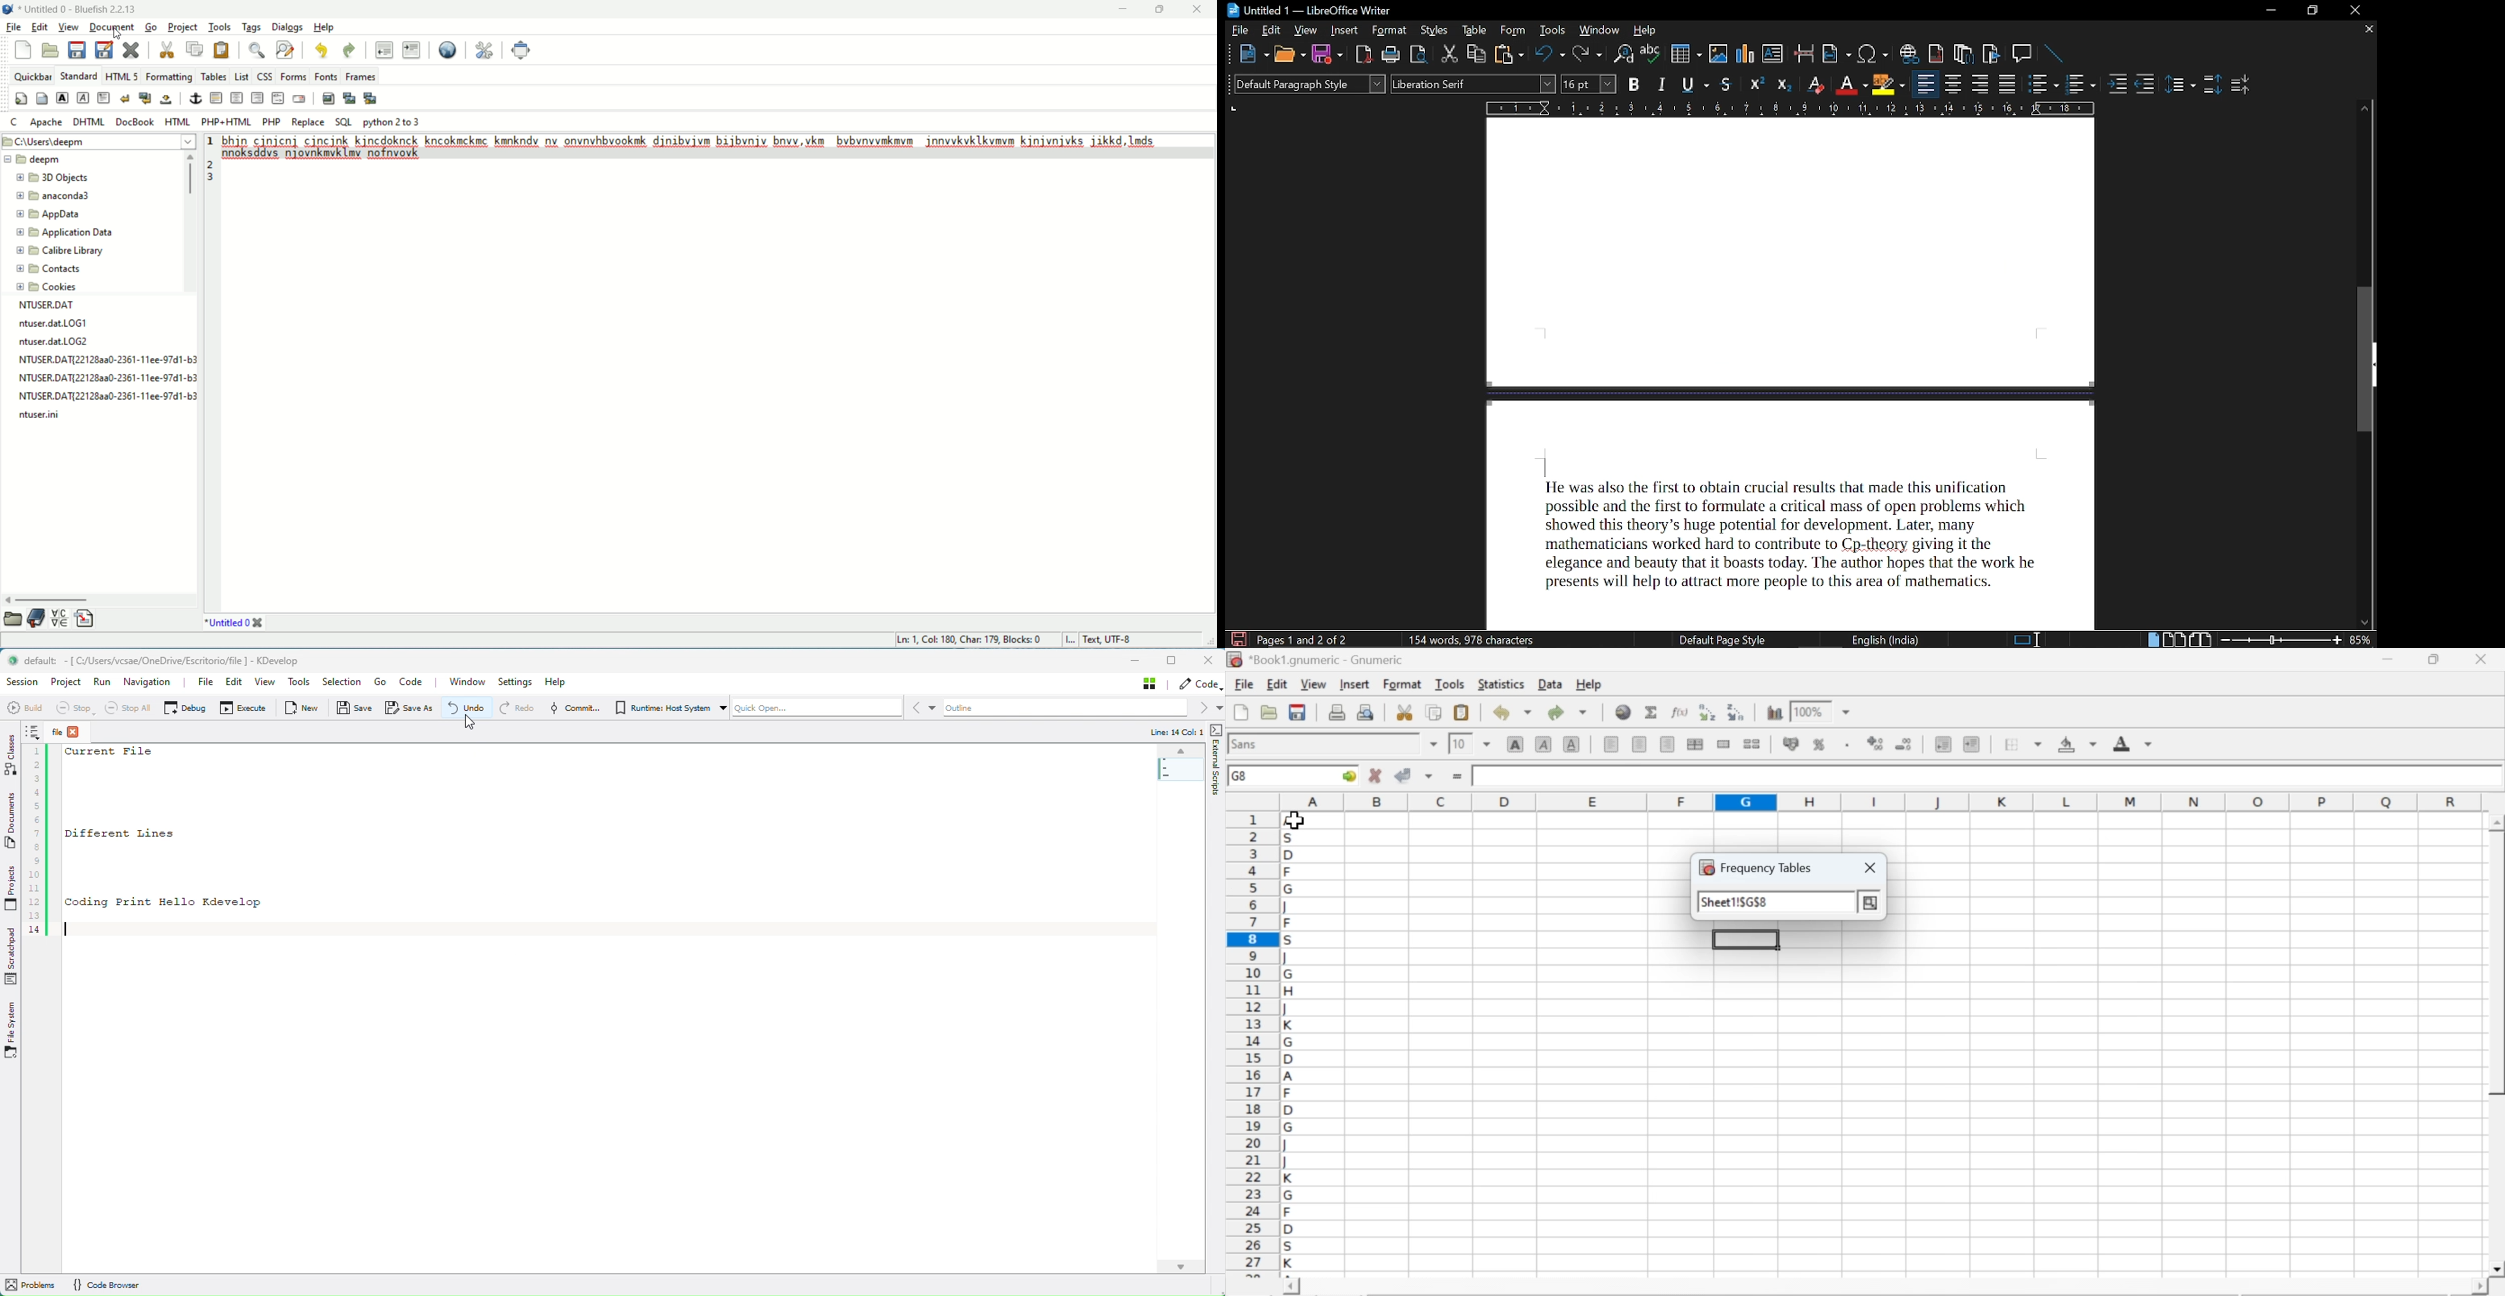  What do you see at coordinates (2054, 53) in the screenshot?
I see `Line` at bounding box center [2054, 53].